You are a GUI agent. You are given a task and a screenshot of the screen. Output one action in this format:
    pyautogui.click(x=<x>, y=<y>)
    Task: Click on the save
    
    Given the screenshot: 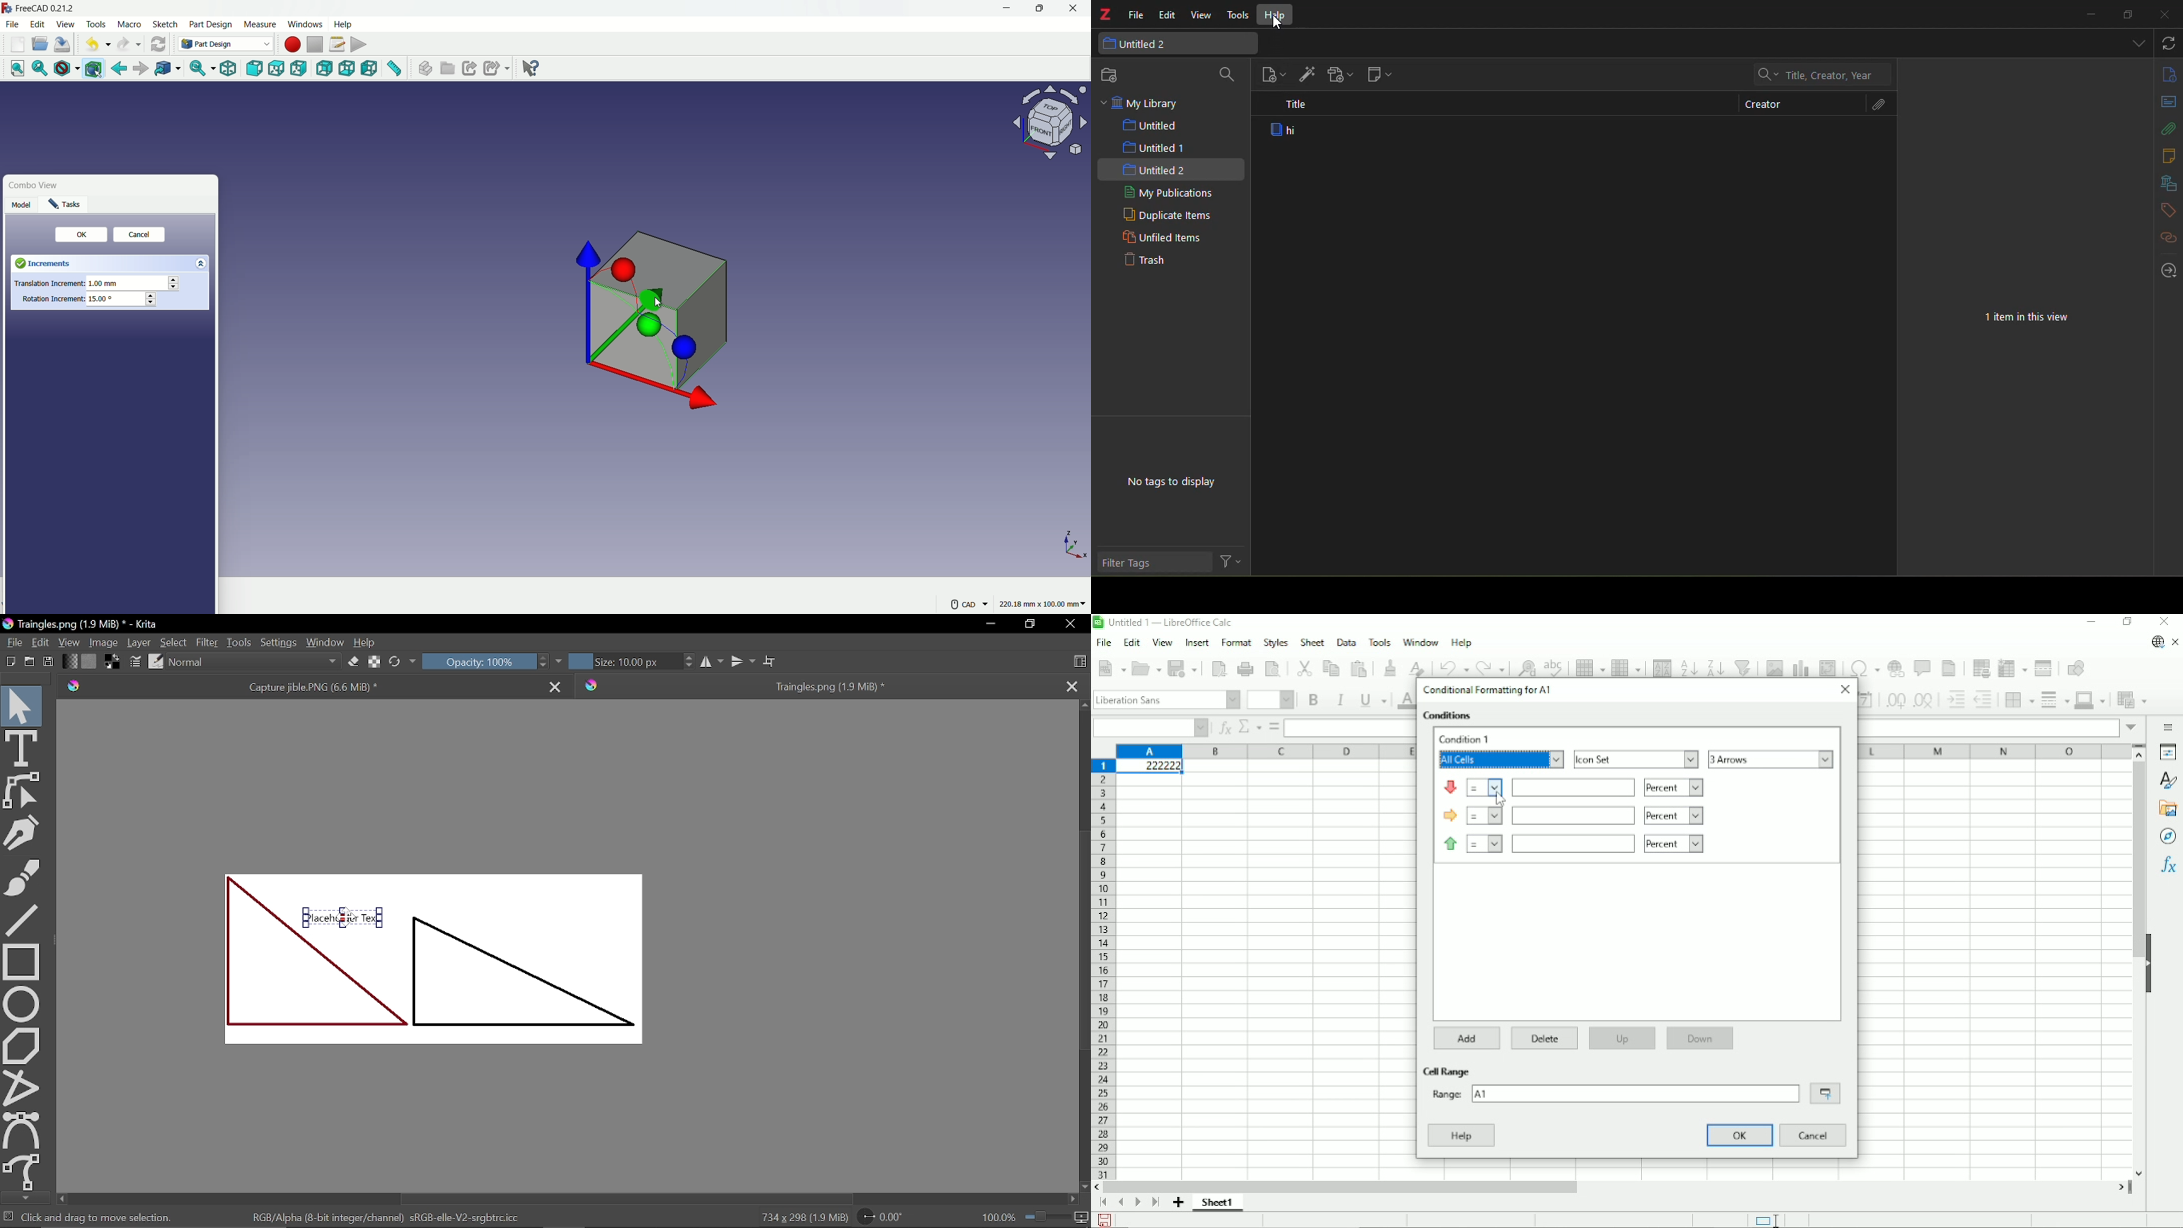 What is the action you would take?
    pyautogui.click(x=1105, y=1220)
    